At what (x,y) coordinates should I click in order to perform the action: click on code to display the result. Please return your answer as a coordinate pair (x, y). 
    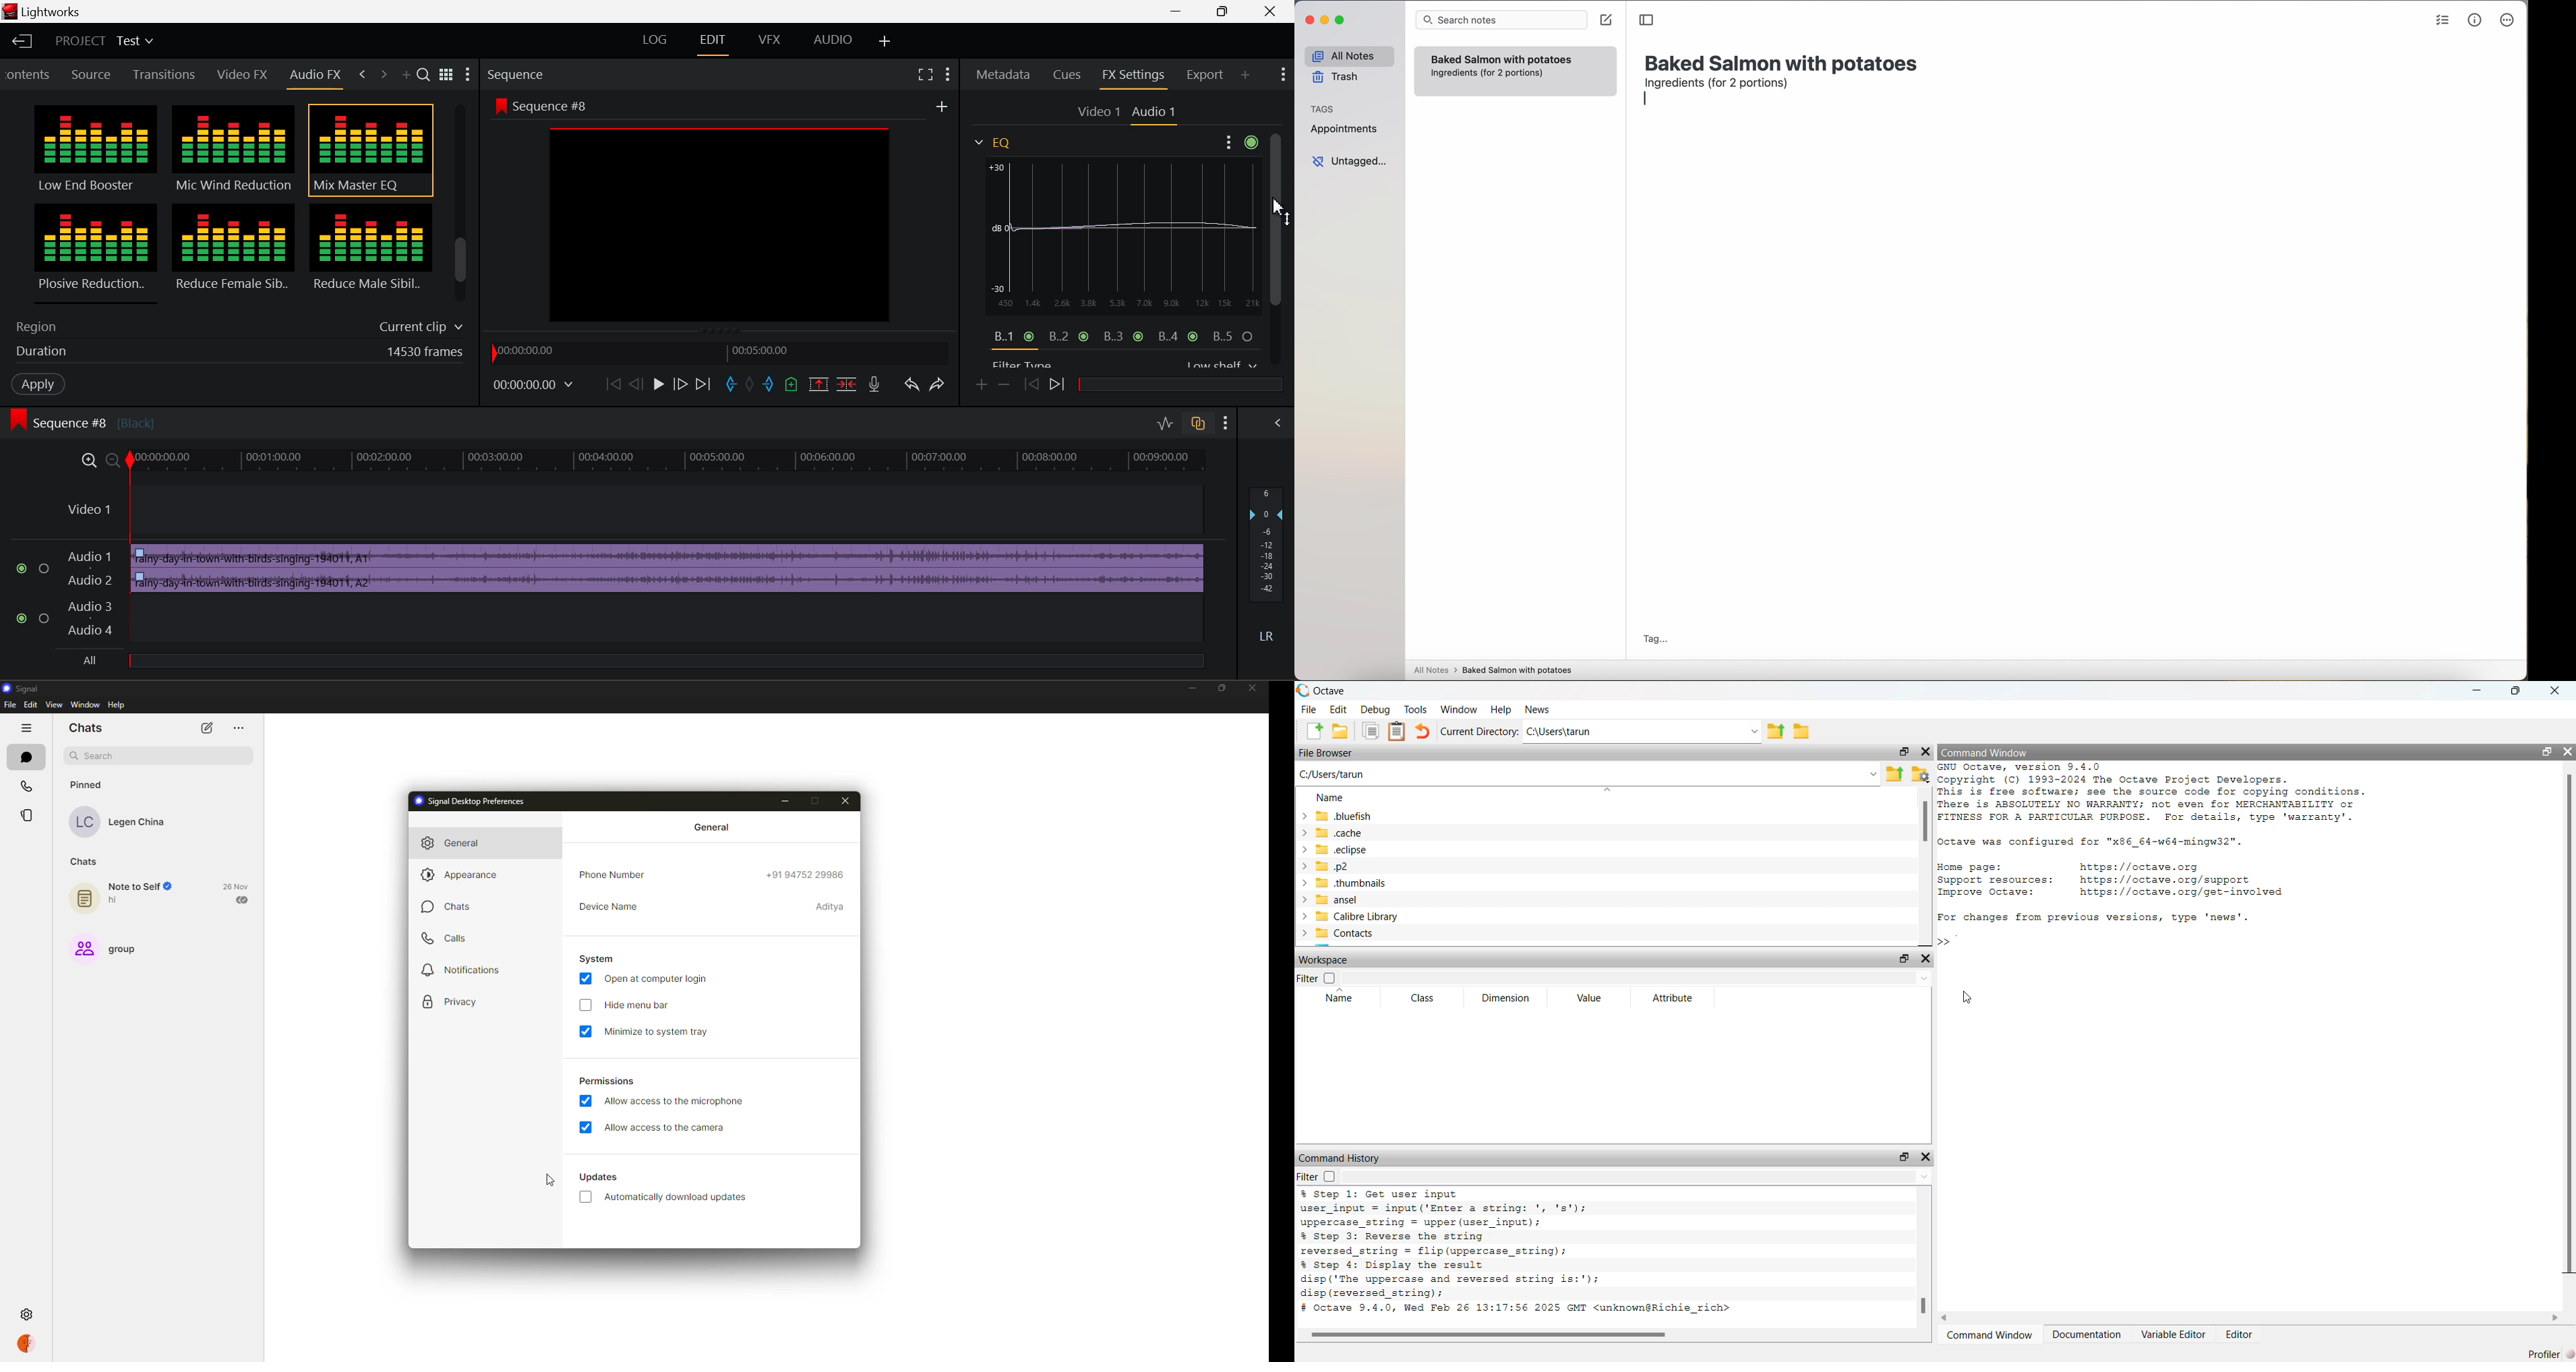
    Looking at the image, I should click on (1455, 1279).